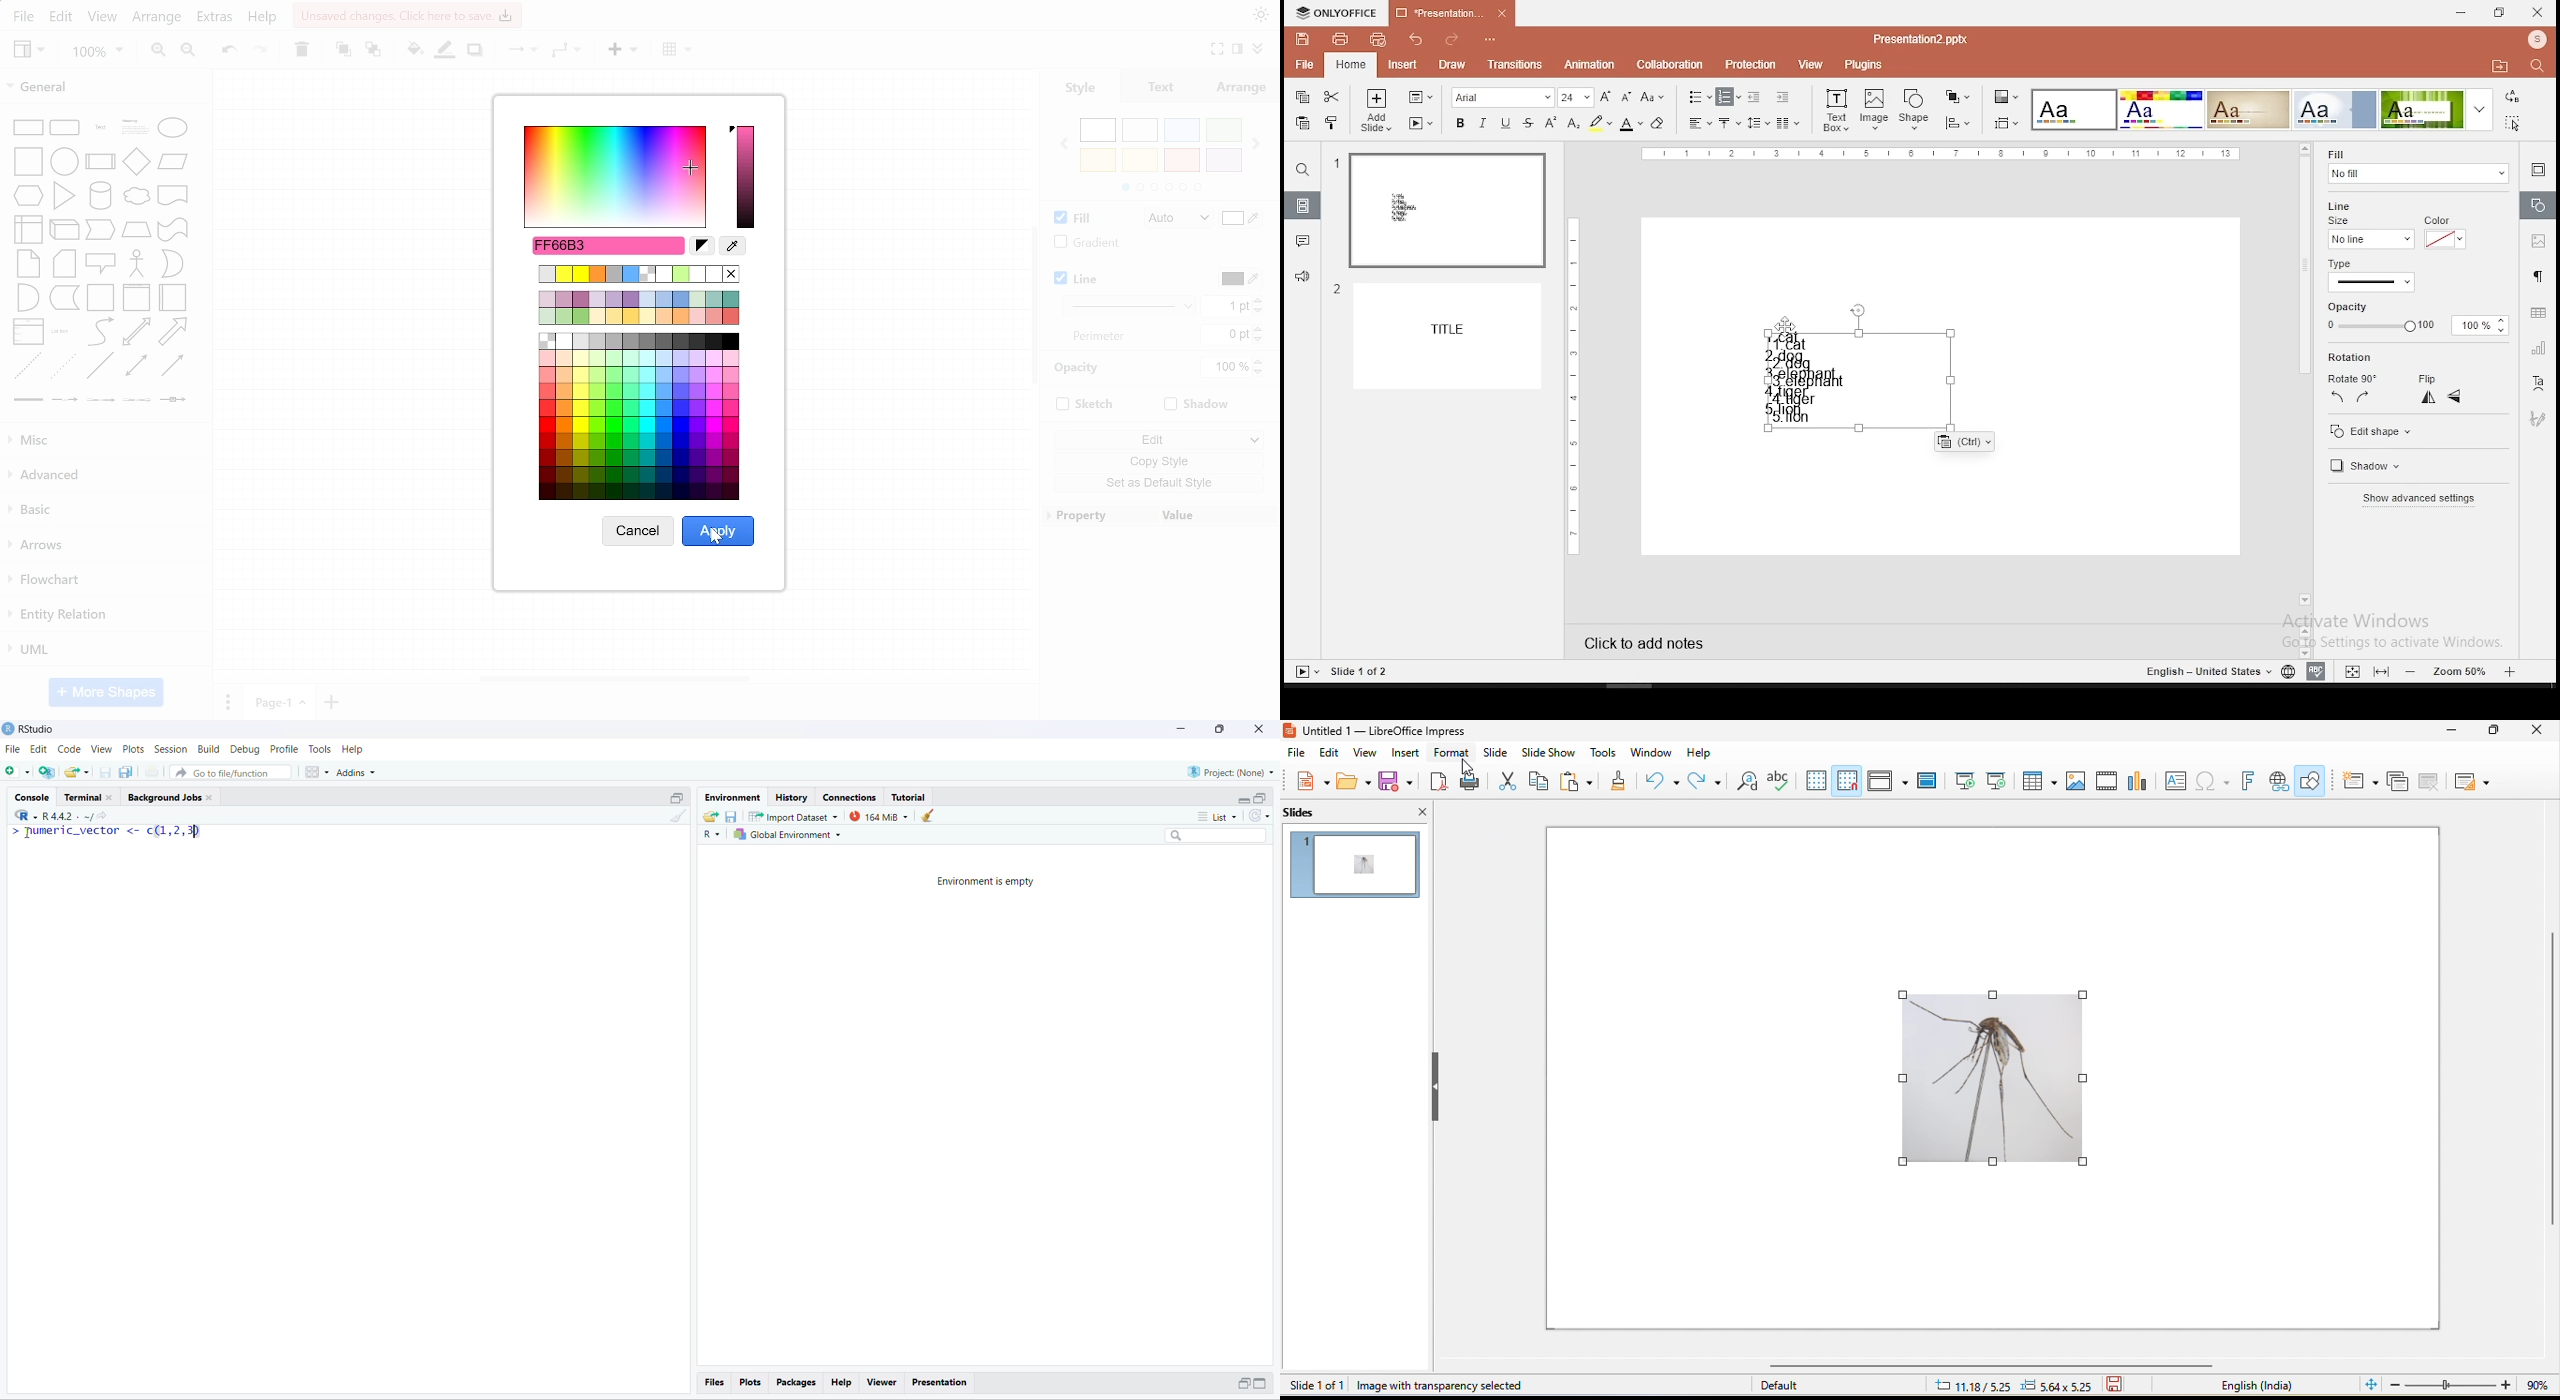 The image size is (2576, 1400). What do you see at coordinates (2427, 398) in the screenshot?
I see `flip vertical` at bounding box center [2427, 398].